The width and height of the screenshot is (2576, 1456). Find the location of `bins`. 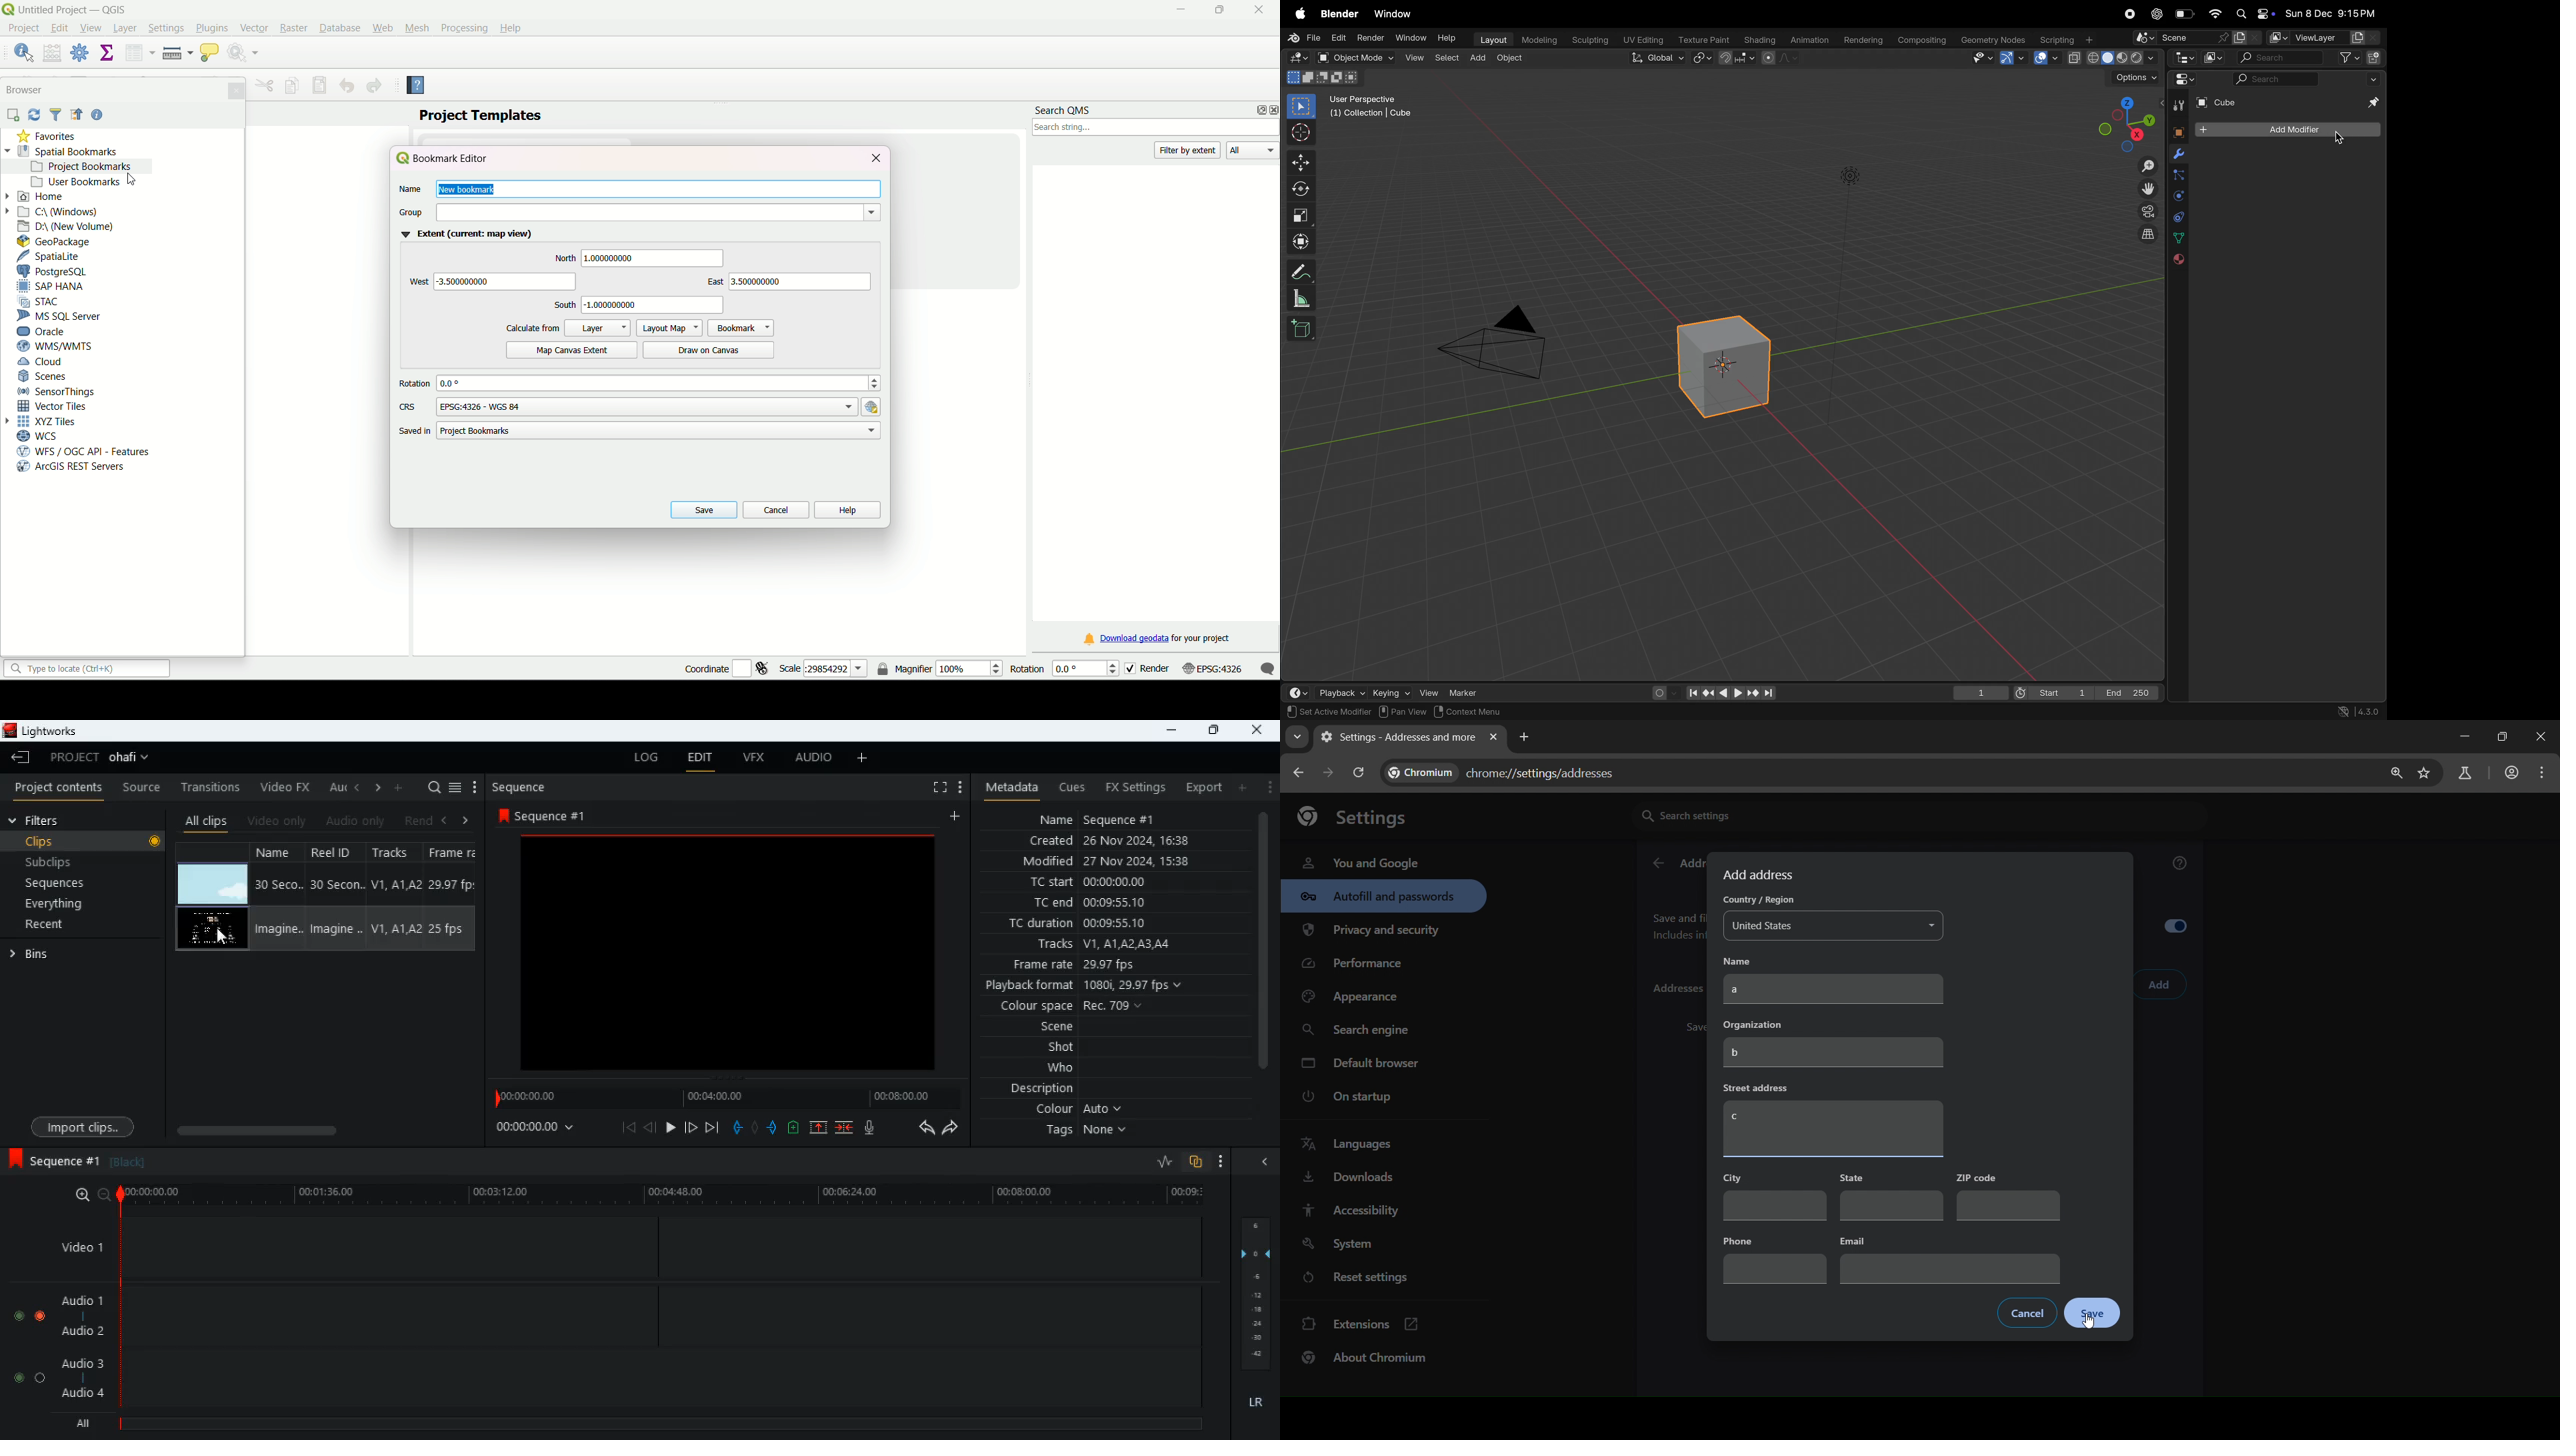

bins is located at coordinates (51, 956).